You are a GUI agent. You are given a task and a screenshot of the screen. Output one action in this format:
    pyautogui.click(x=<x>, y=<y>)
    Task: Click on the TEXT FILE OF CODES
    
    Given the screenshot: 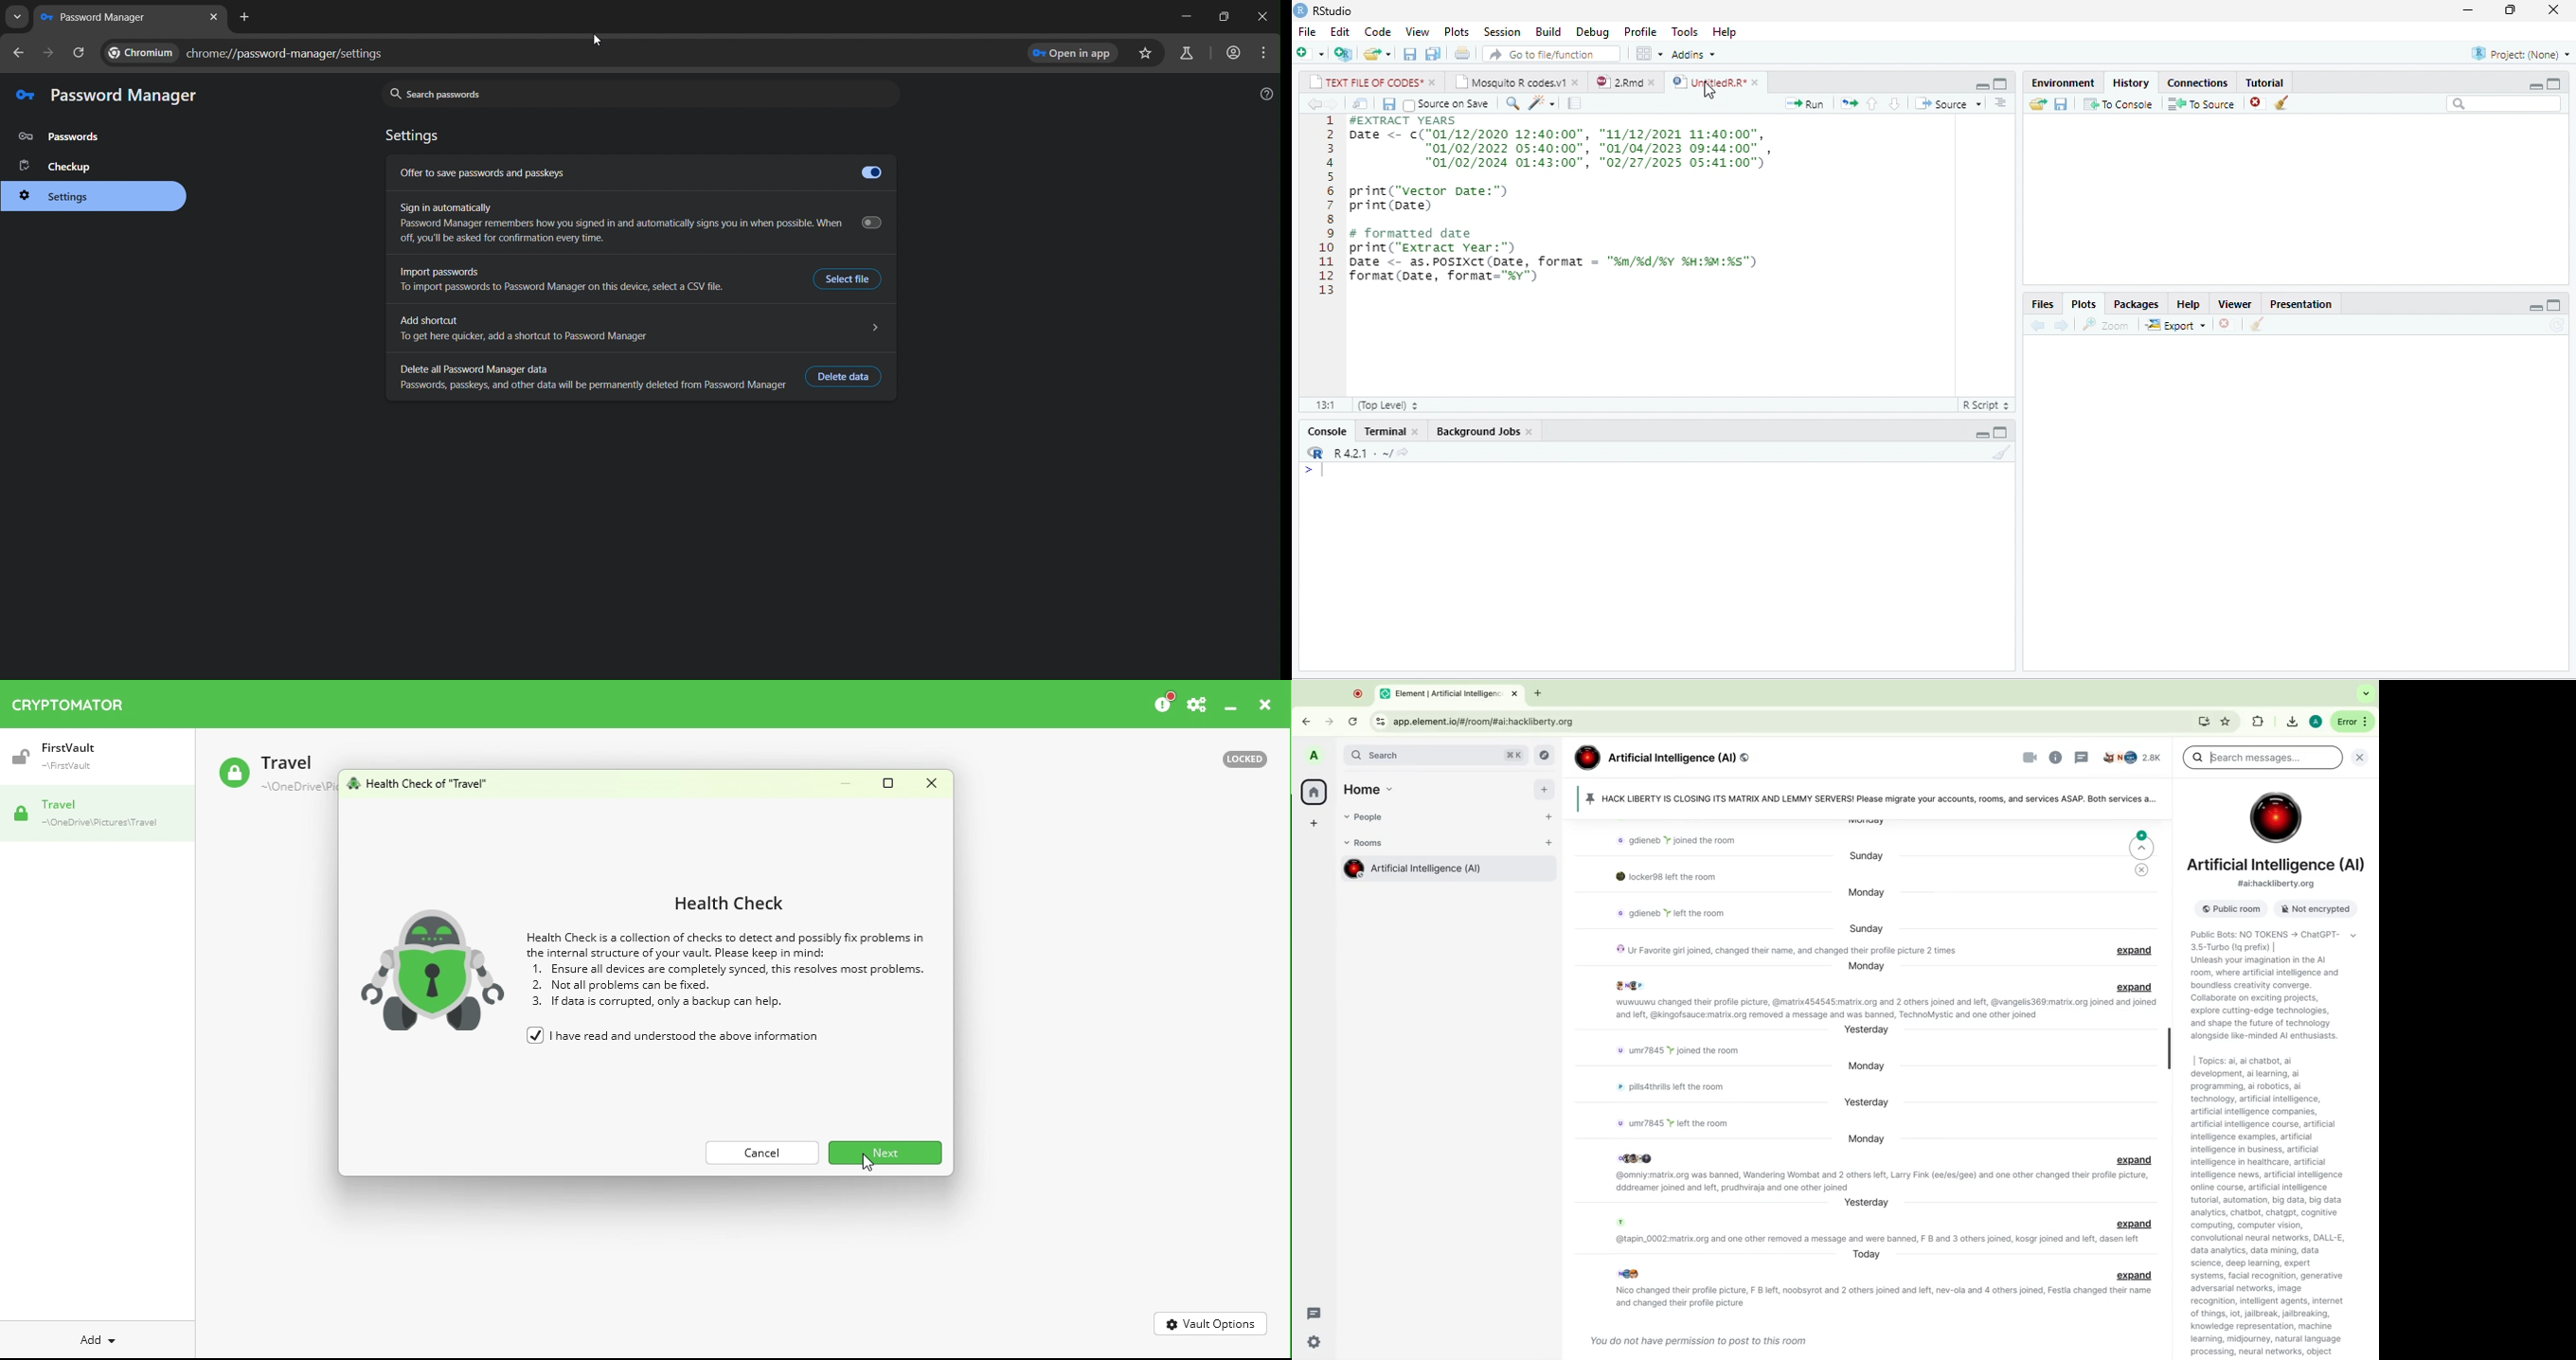 What is the action you would take?
    pyautogui.click(x=1365, y=82)
    